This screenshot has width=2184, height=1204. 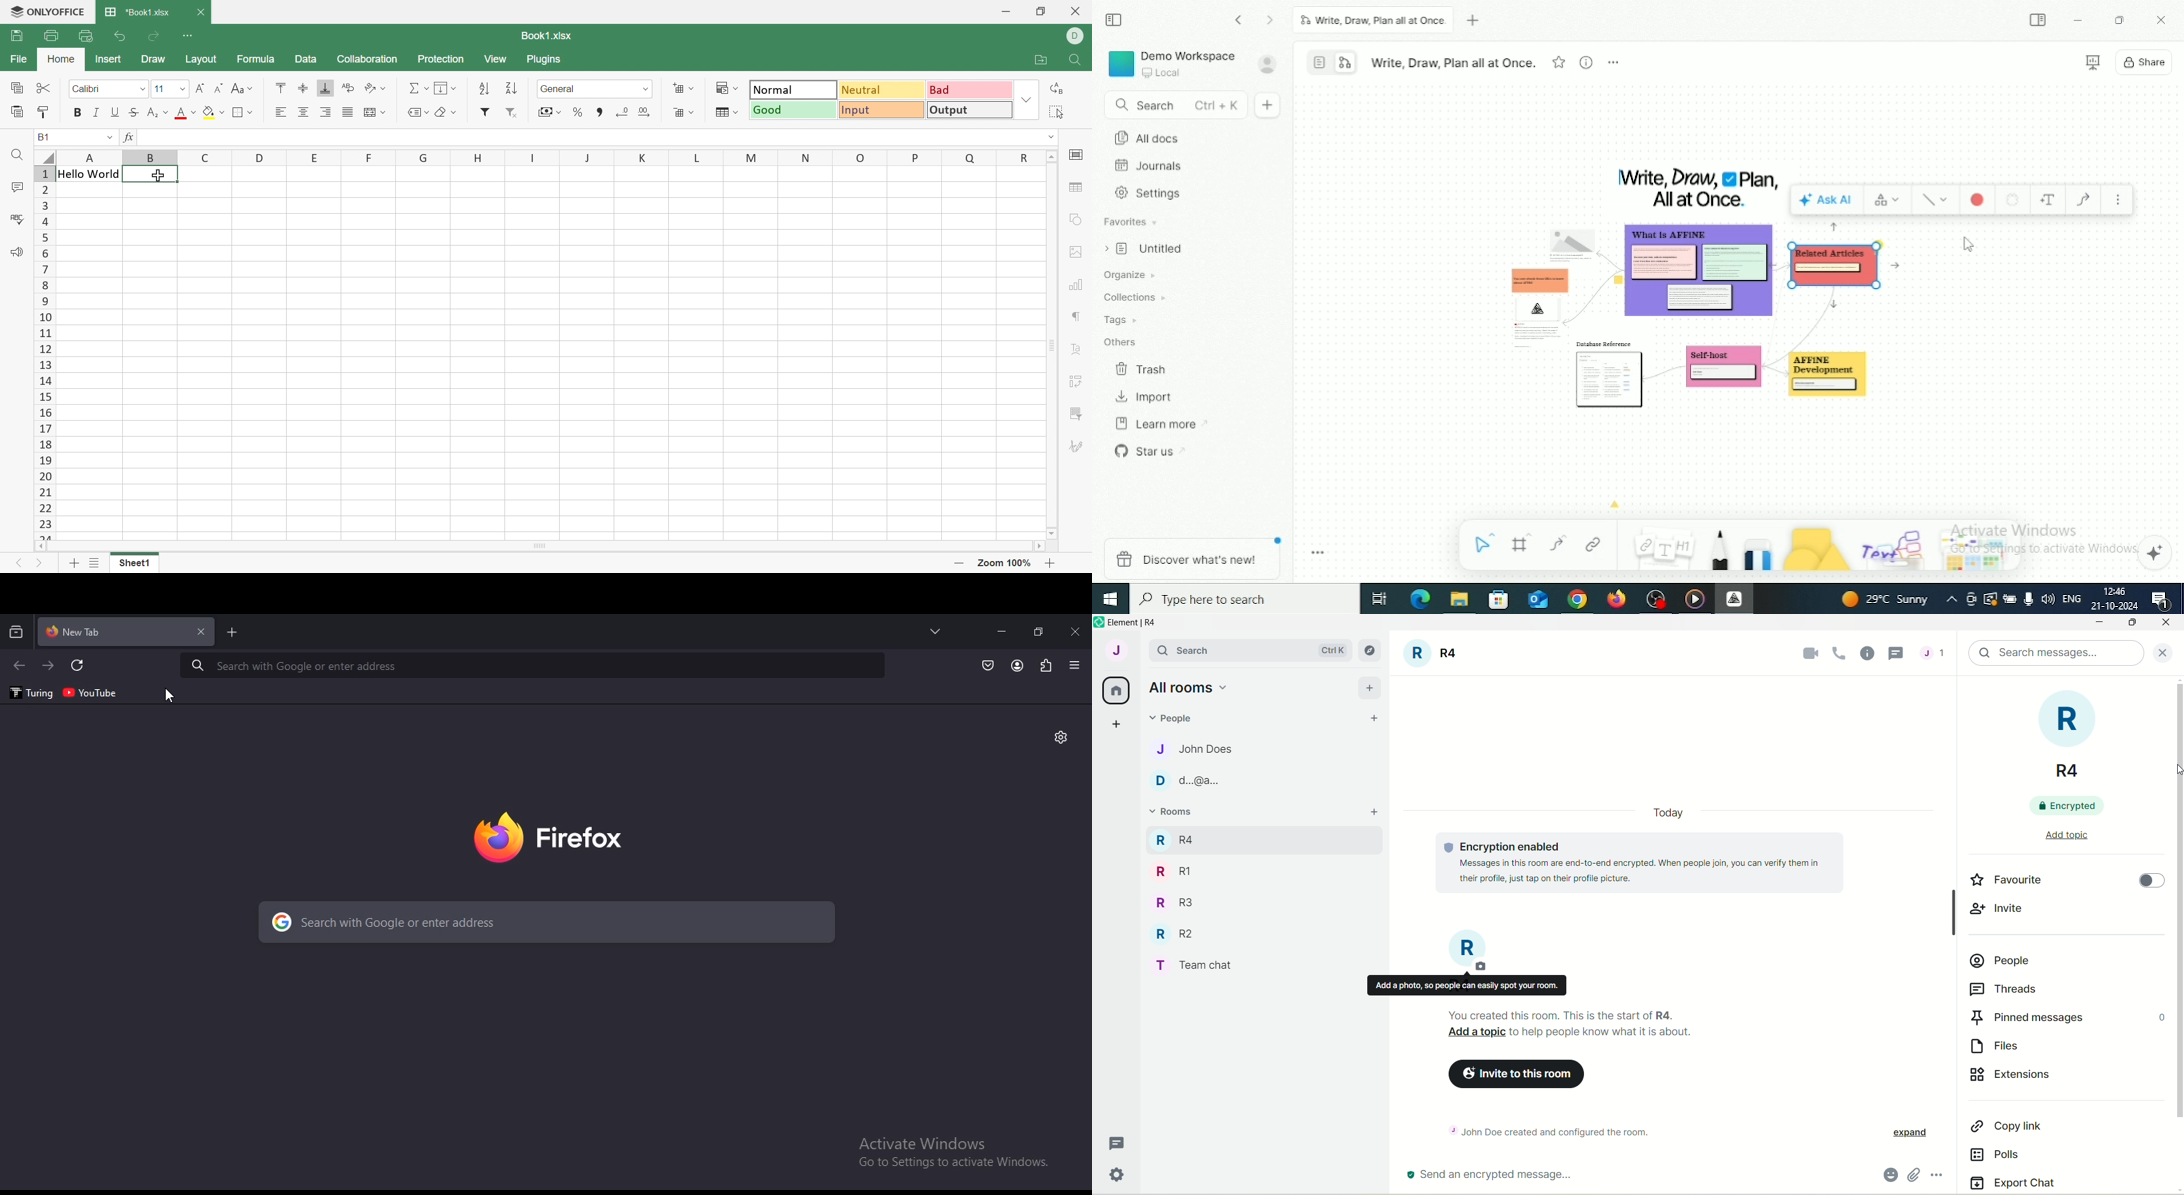 I want to click on Book1.xlsx, so click(x=548, y=38).